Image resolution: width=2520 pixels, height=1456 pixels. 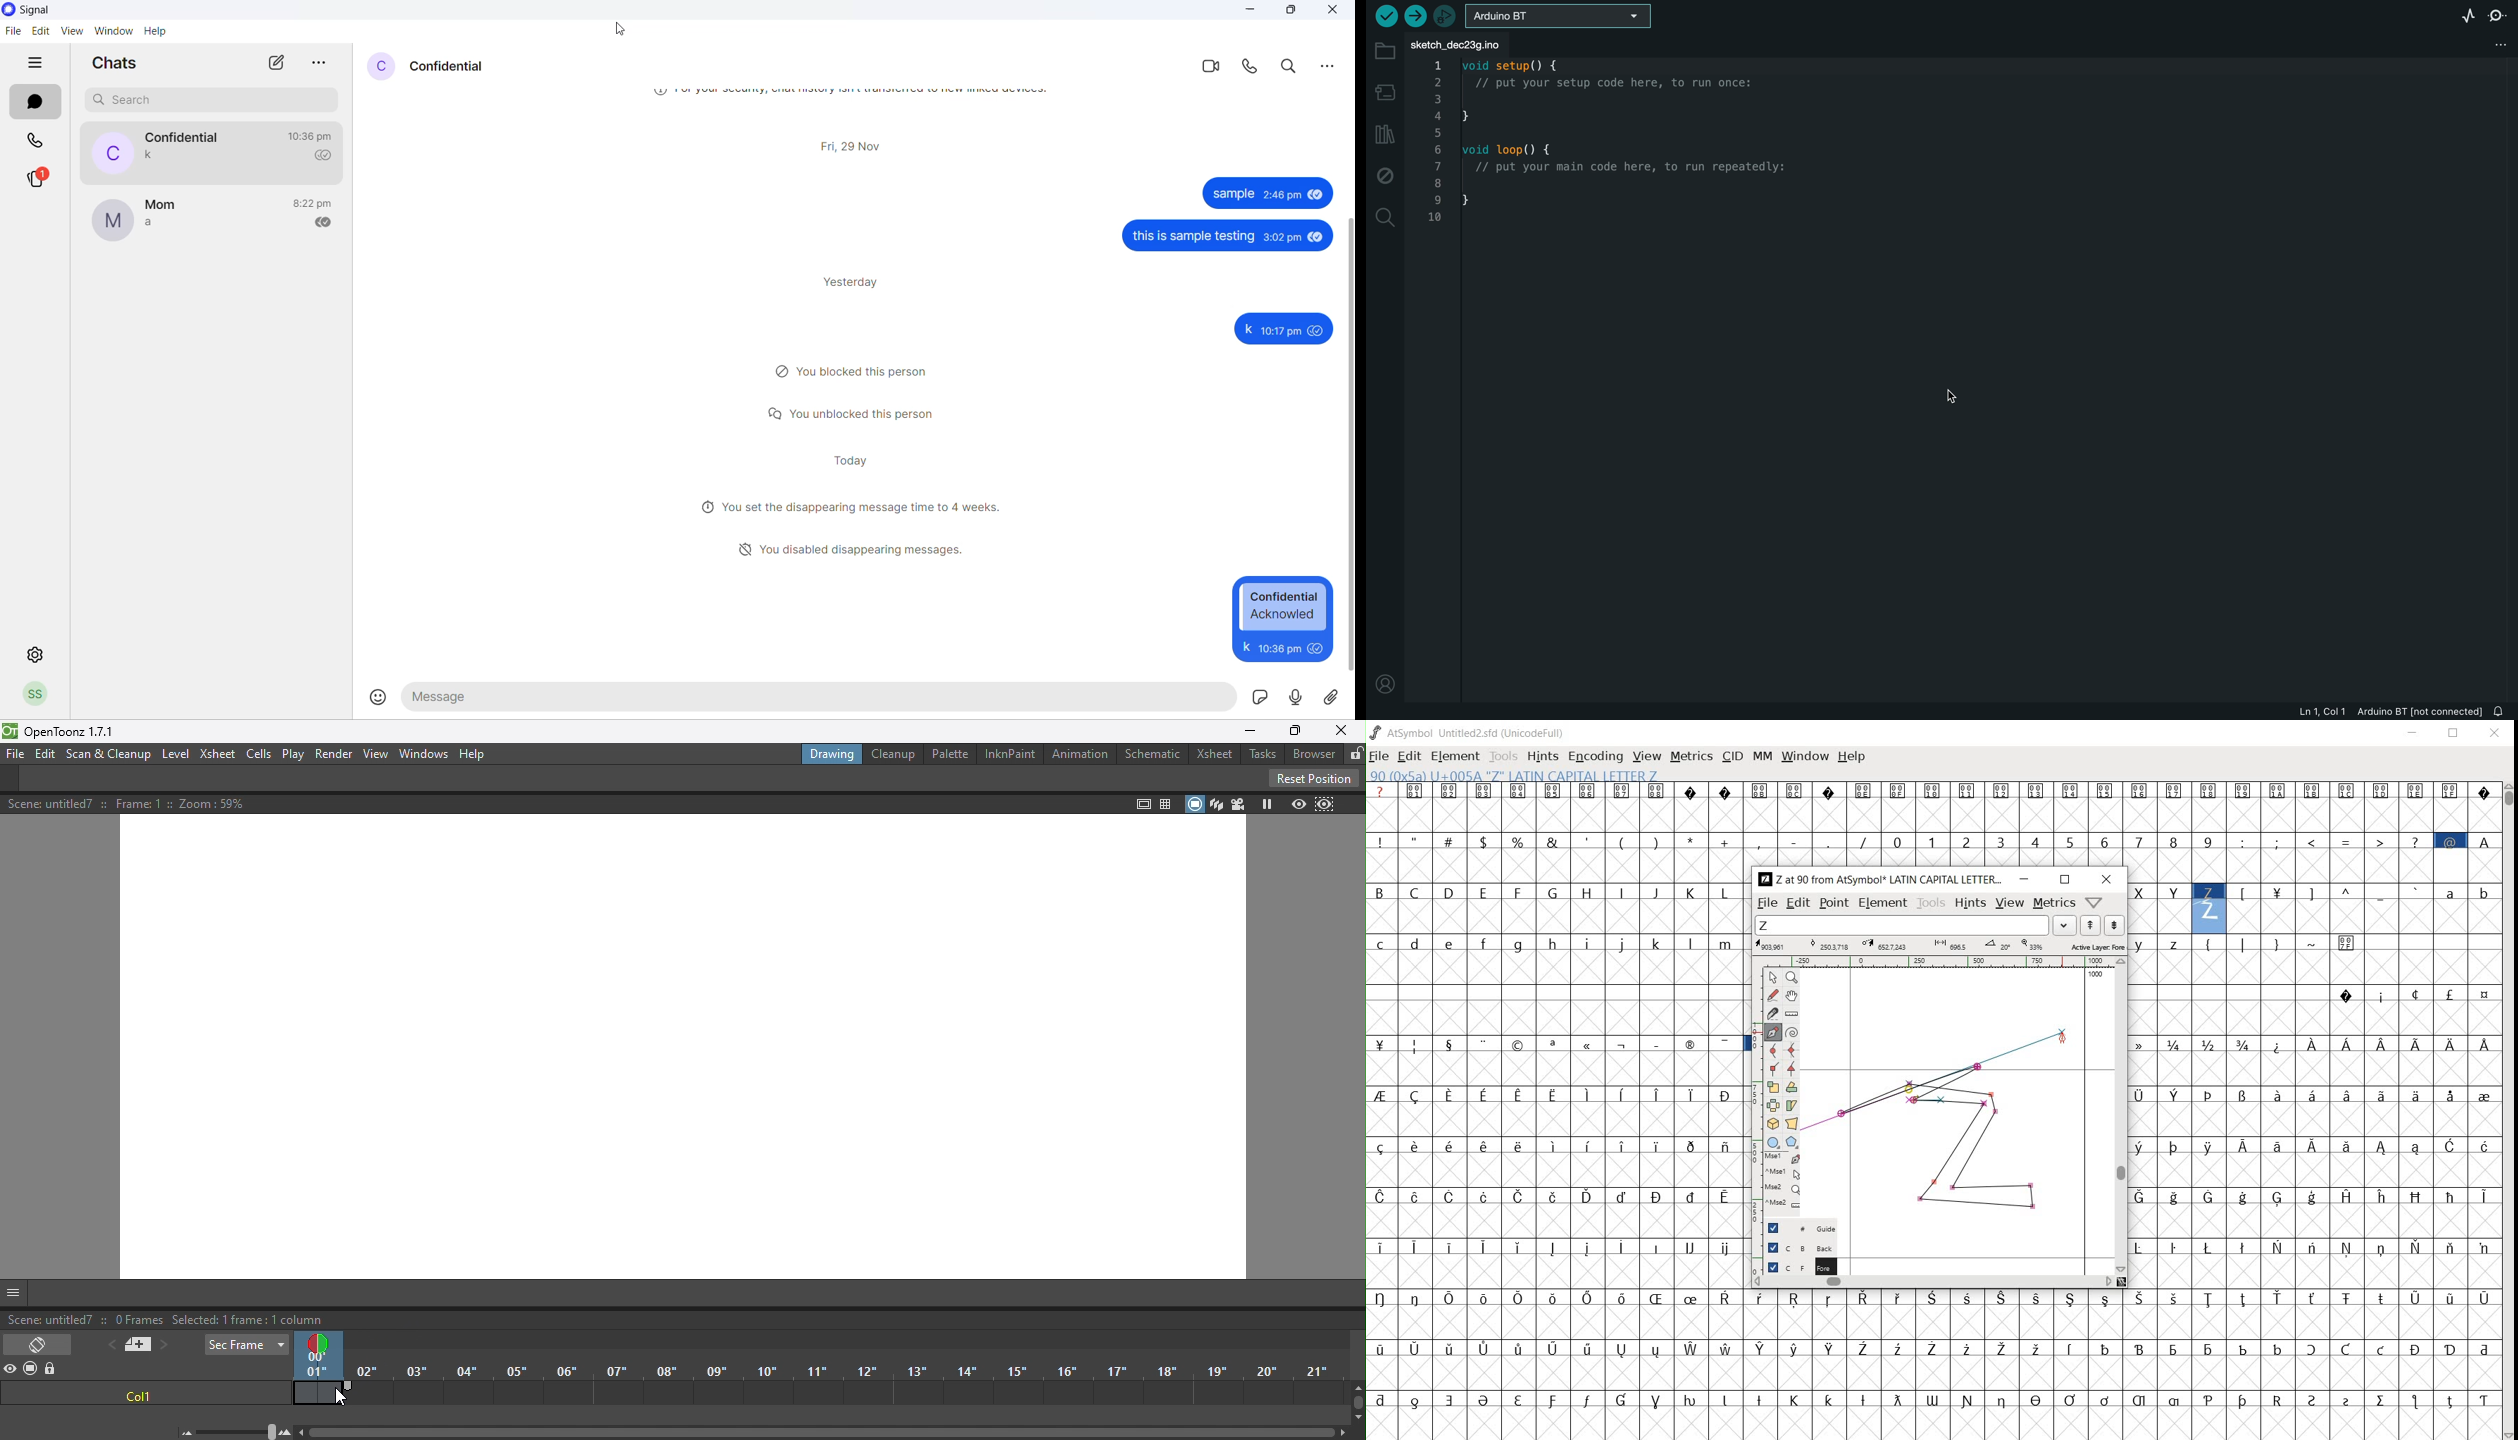 What do you see at coordinates (683, 1318) in the screenshot?
I see `status bar` at bounding box center [683, 1318].